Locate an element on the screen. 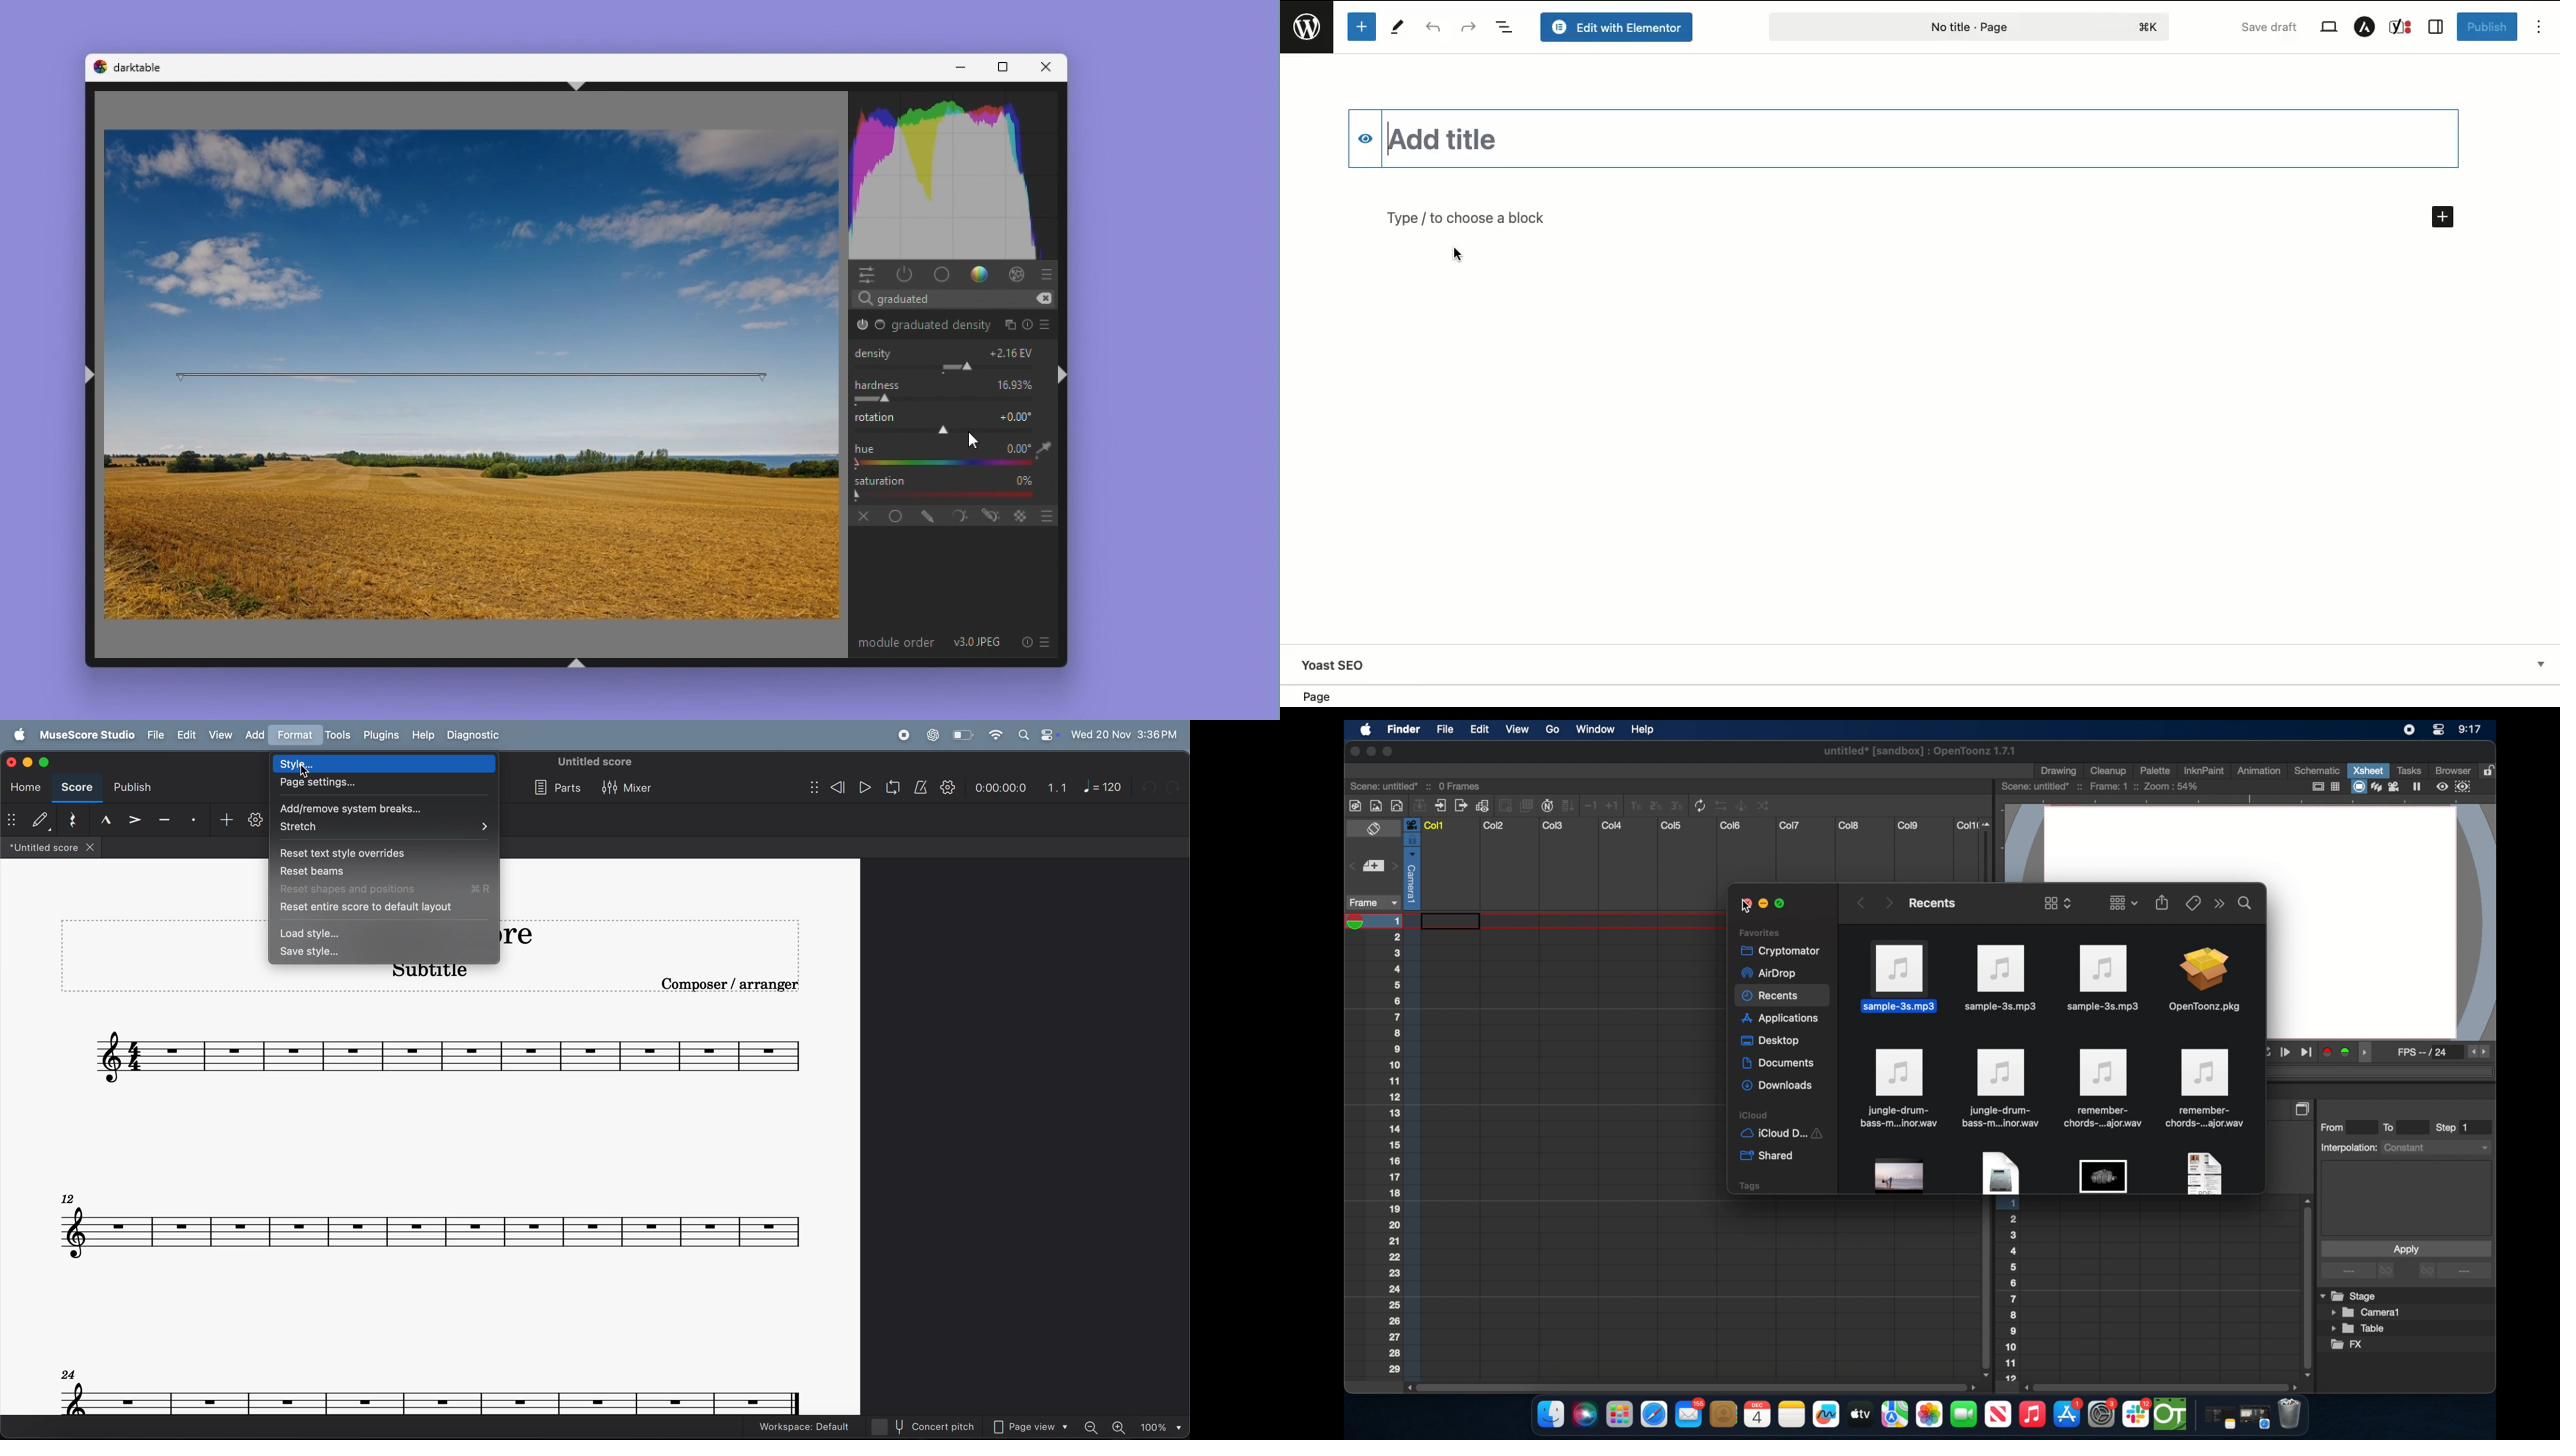  rotation is located at coordinates (877, 417).